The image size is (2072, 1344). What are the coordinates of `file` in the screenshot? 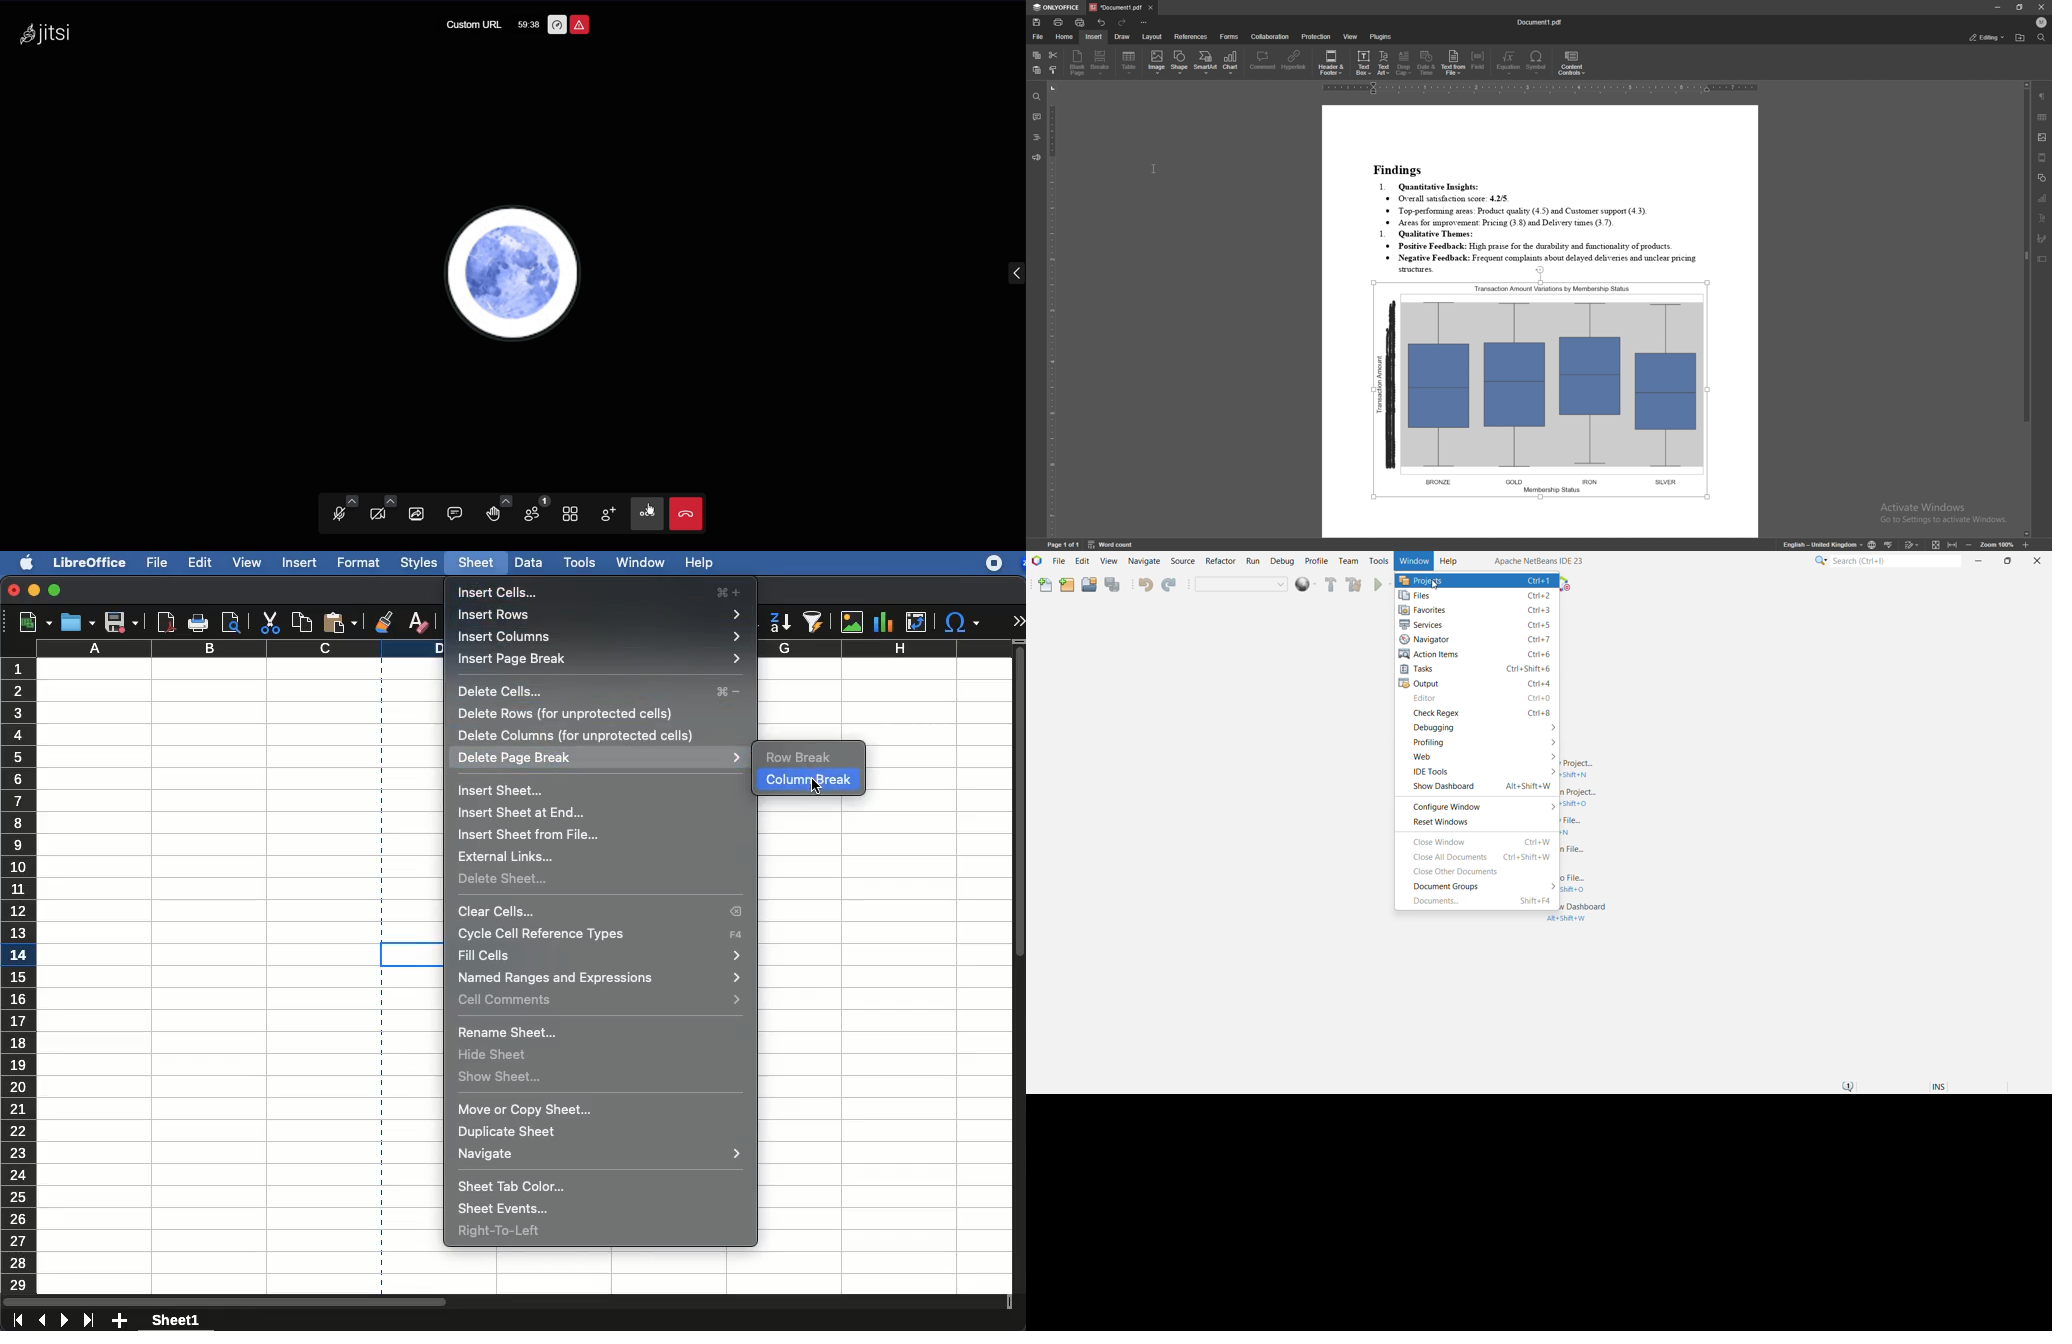 It's located at (155, 562).